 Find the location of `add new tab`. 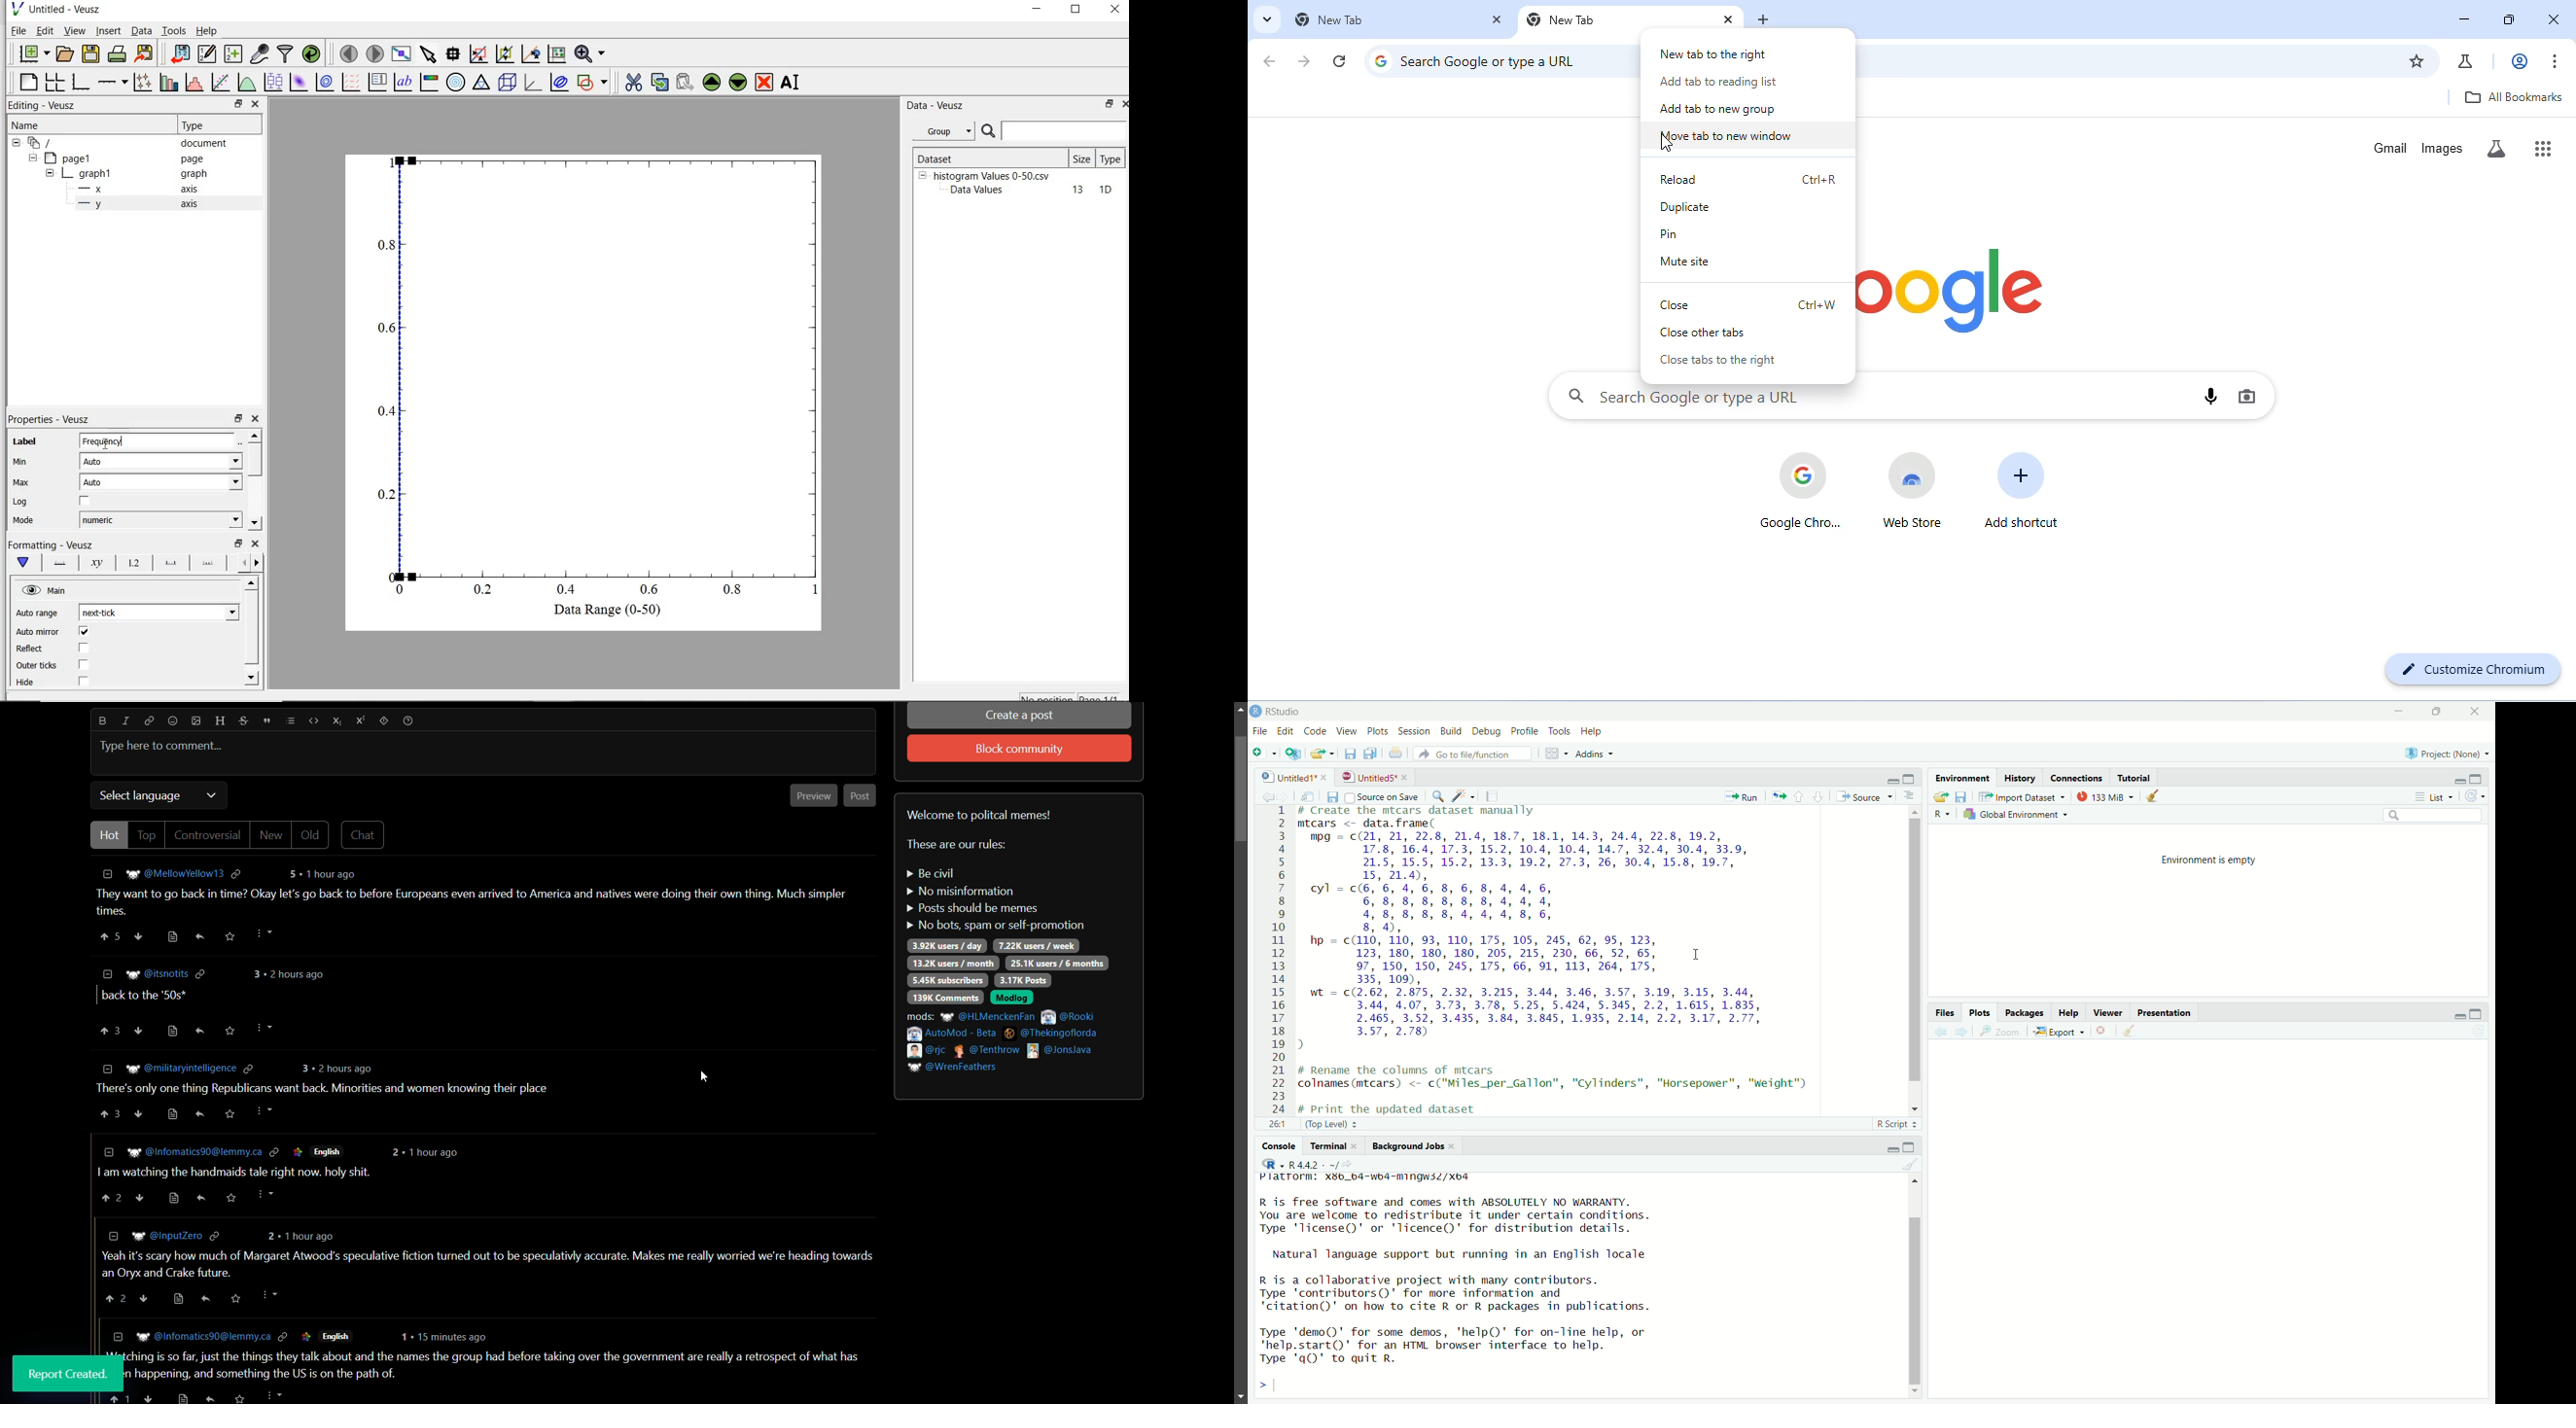

add new tab is located at coordinates (1767, 20).